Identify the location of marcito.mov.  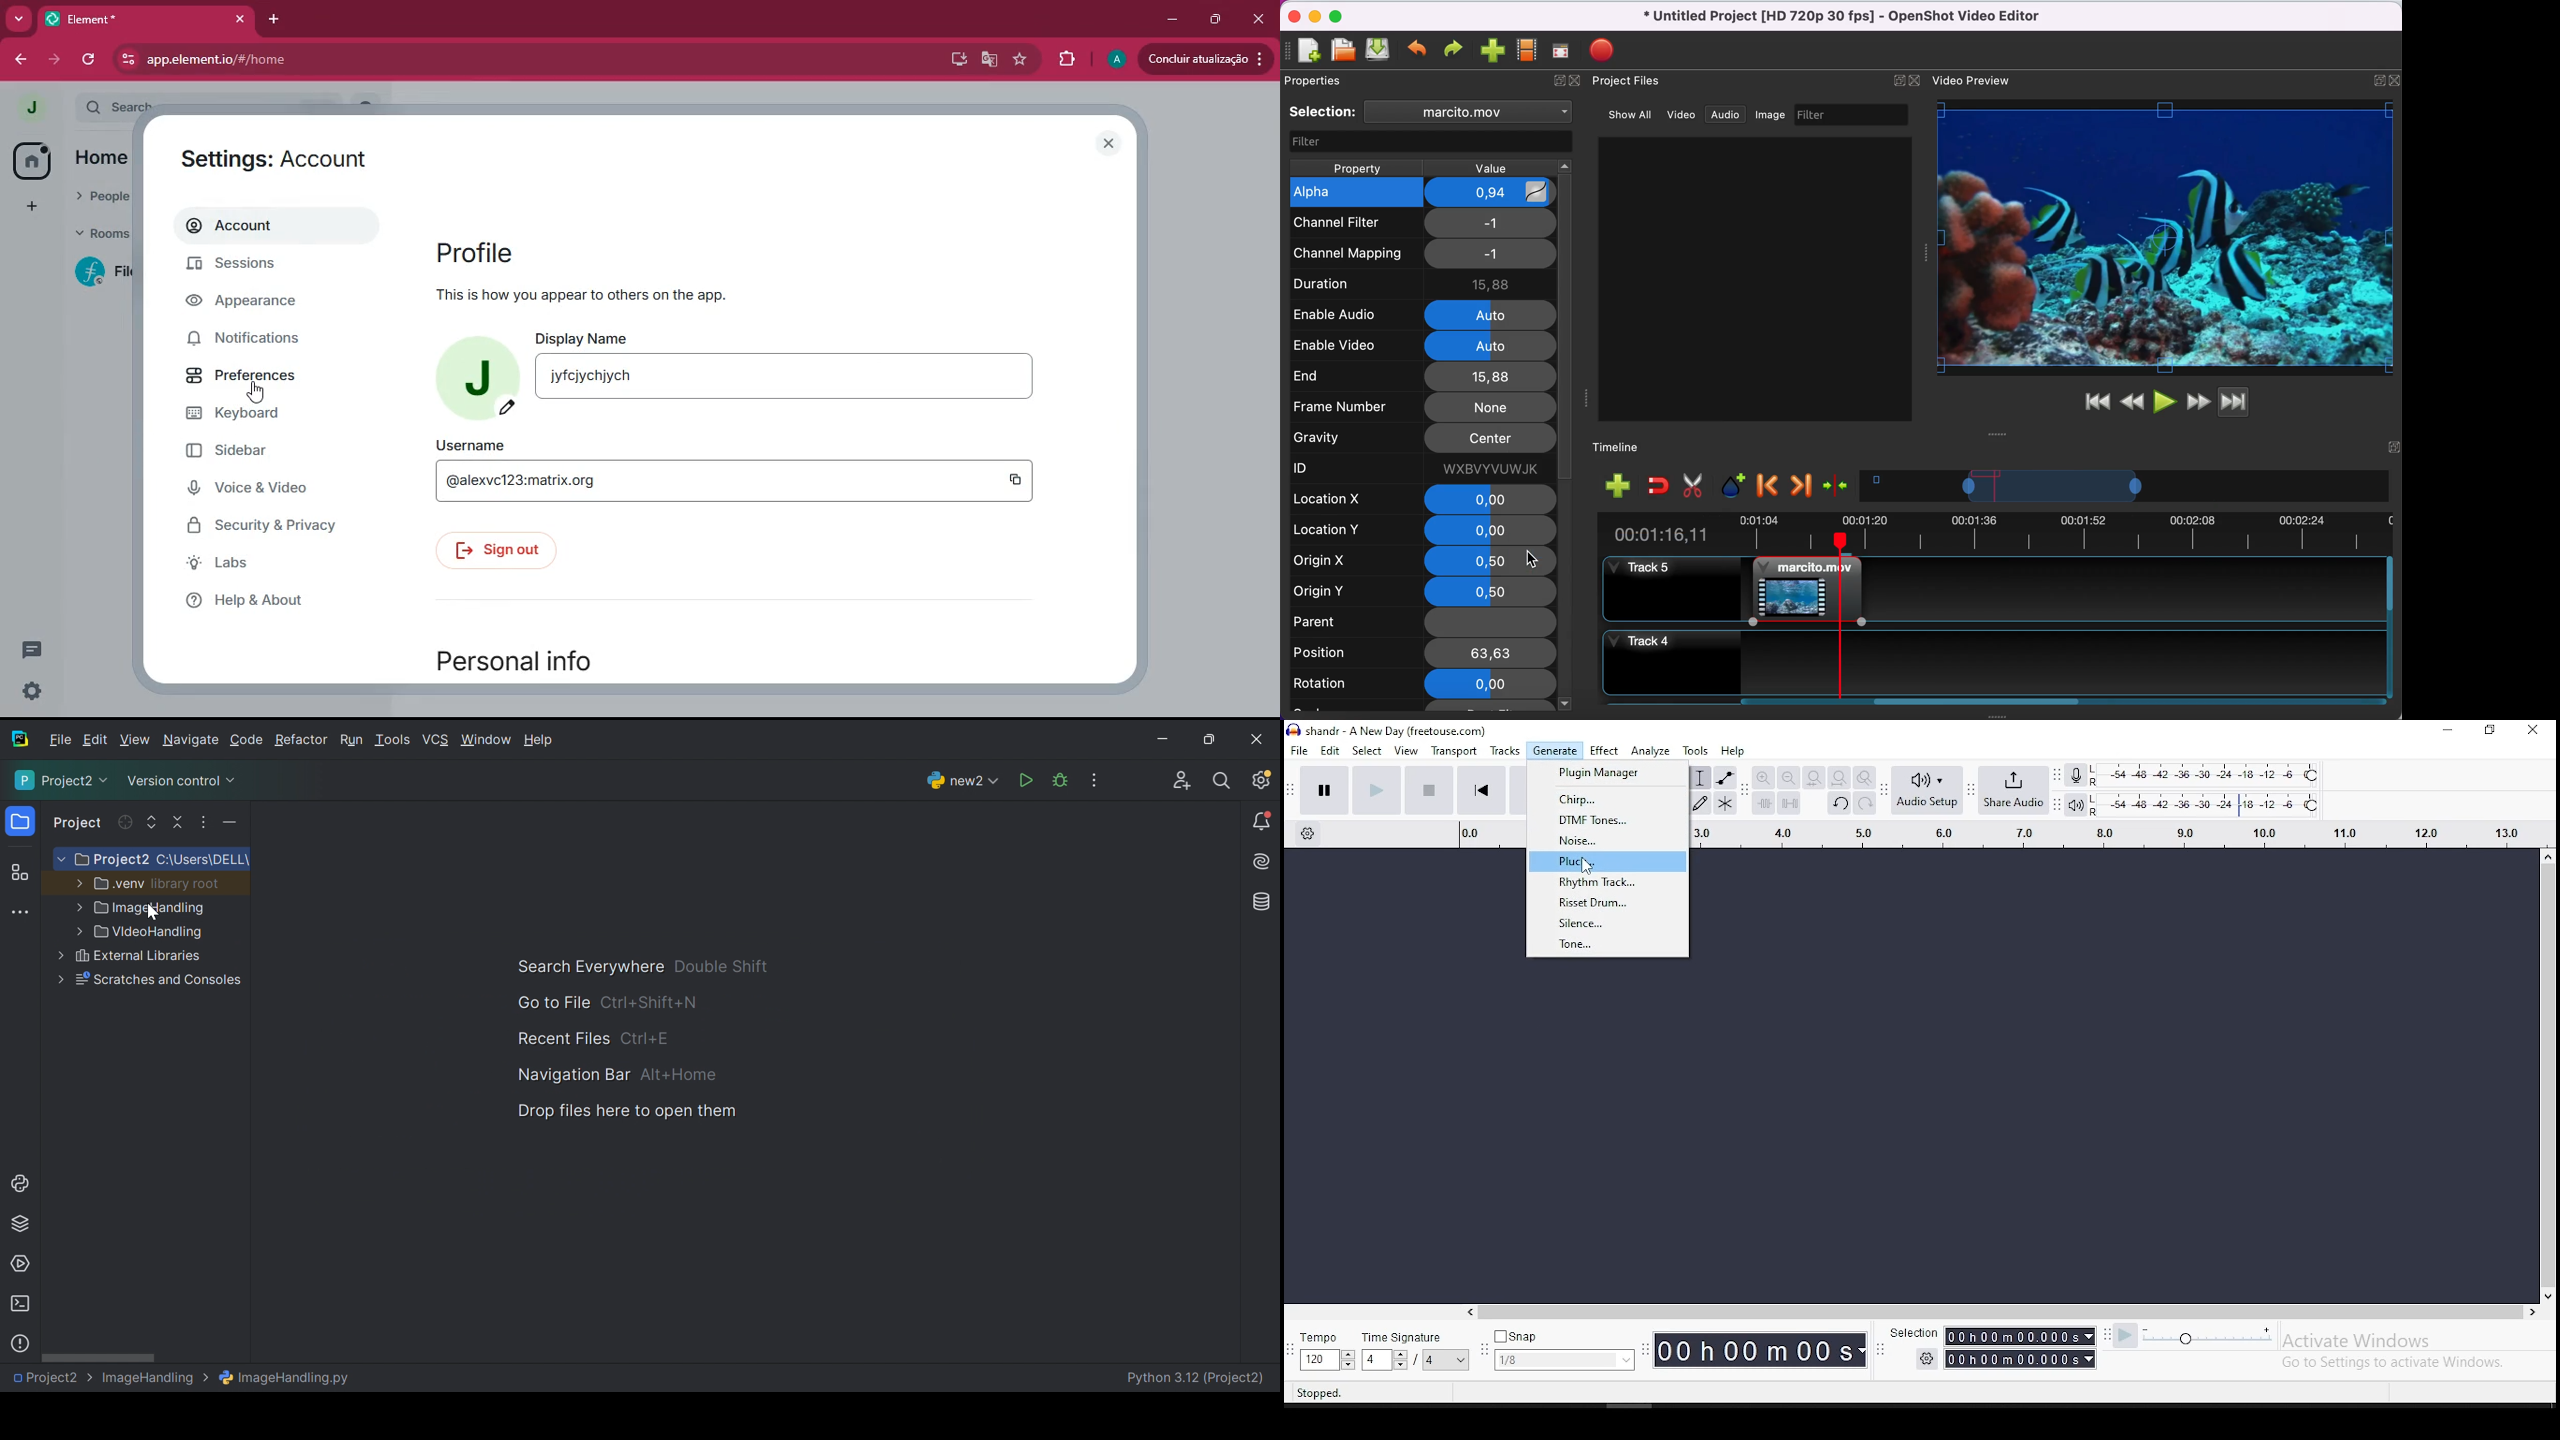
(1495, 113).